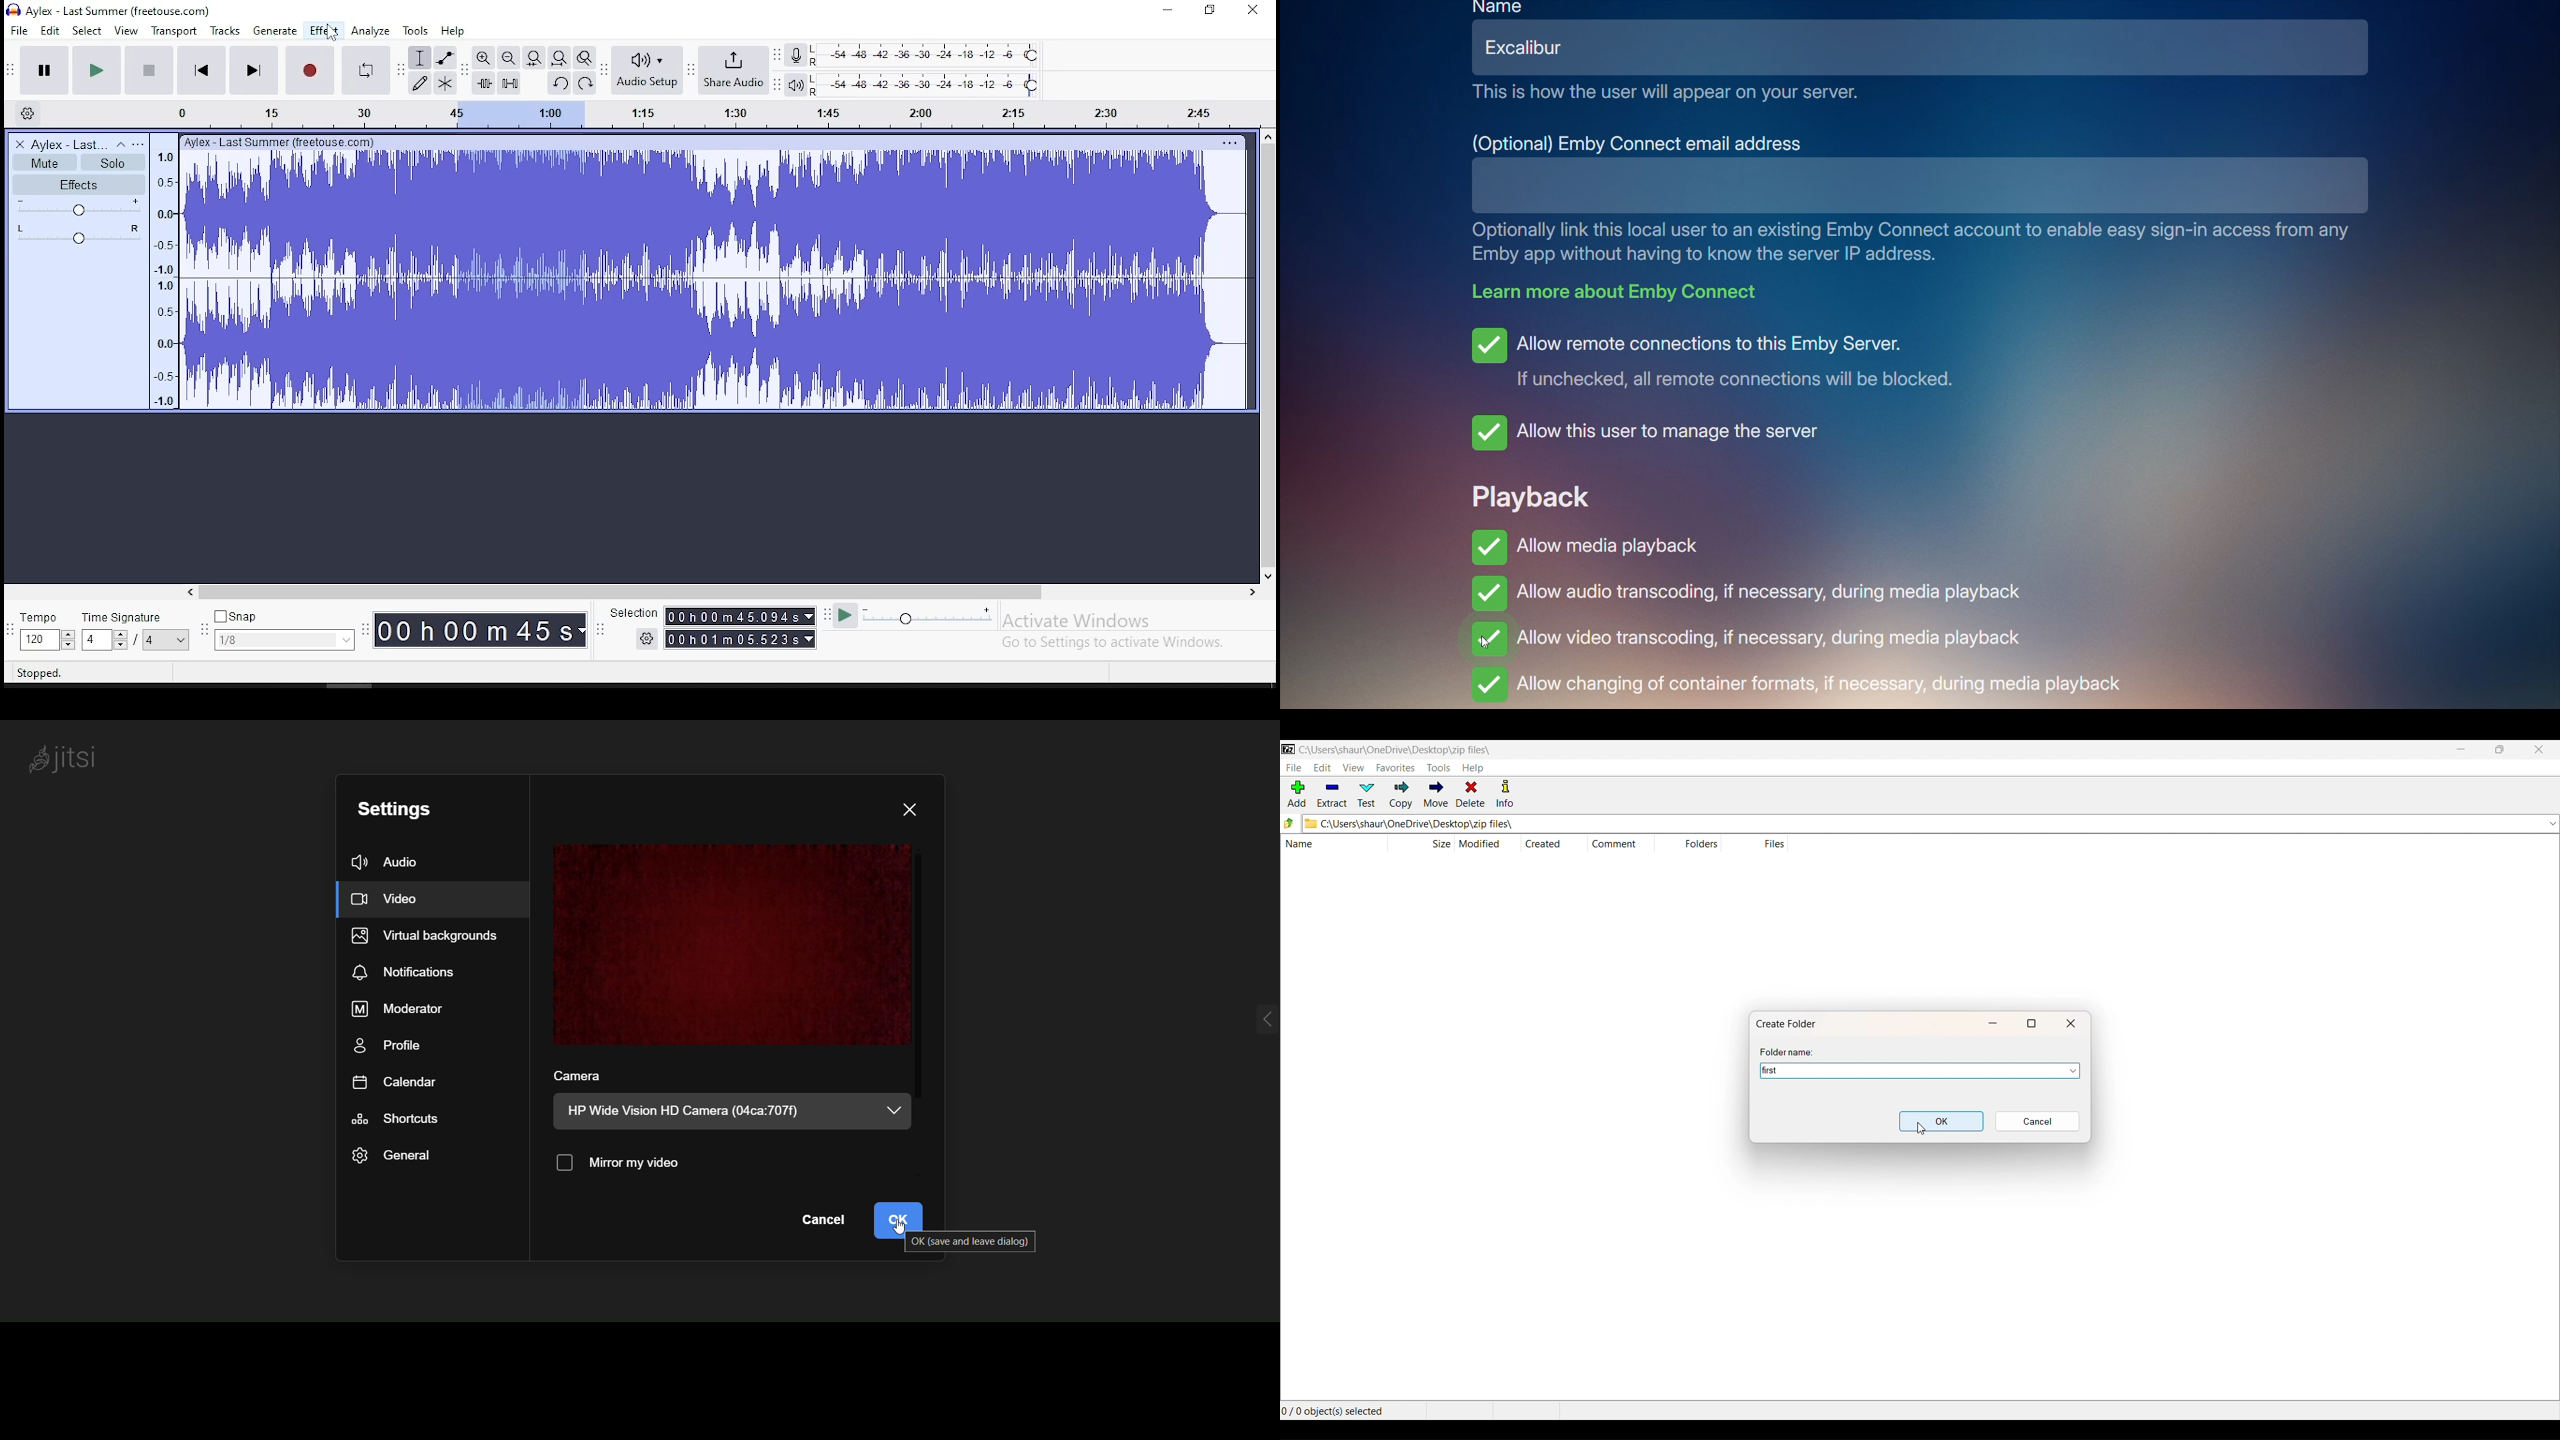 This screenshot has height=1456, width=2576. Describe the element at coordinates (1395, 748) in the screenshot. I see `CURRENT FILE/FOLDER PATH` at that location.